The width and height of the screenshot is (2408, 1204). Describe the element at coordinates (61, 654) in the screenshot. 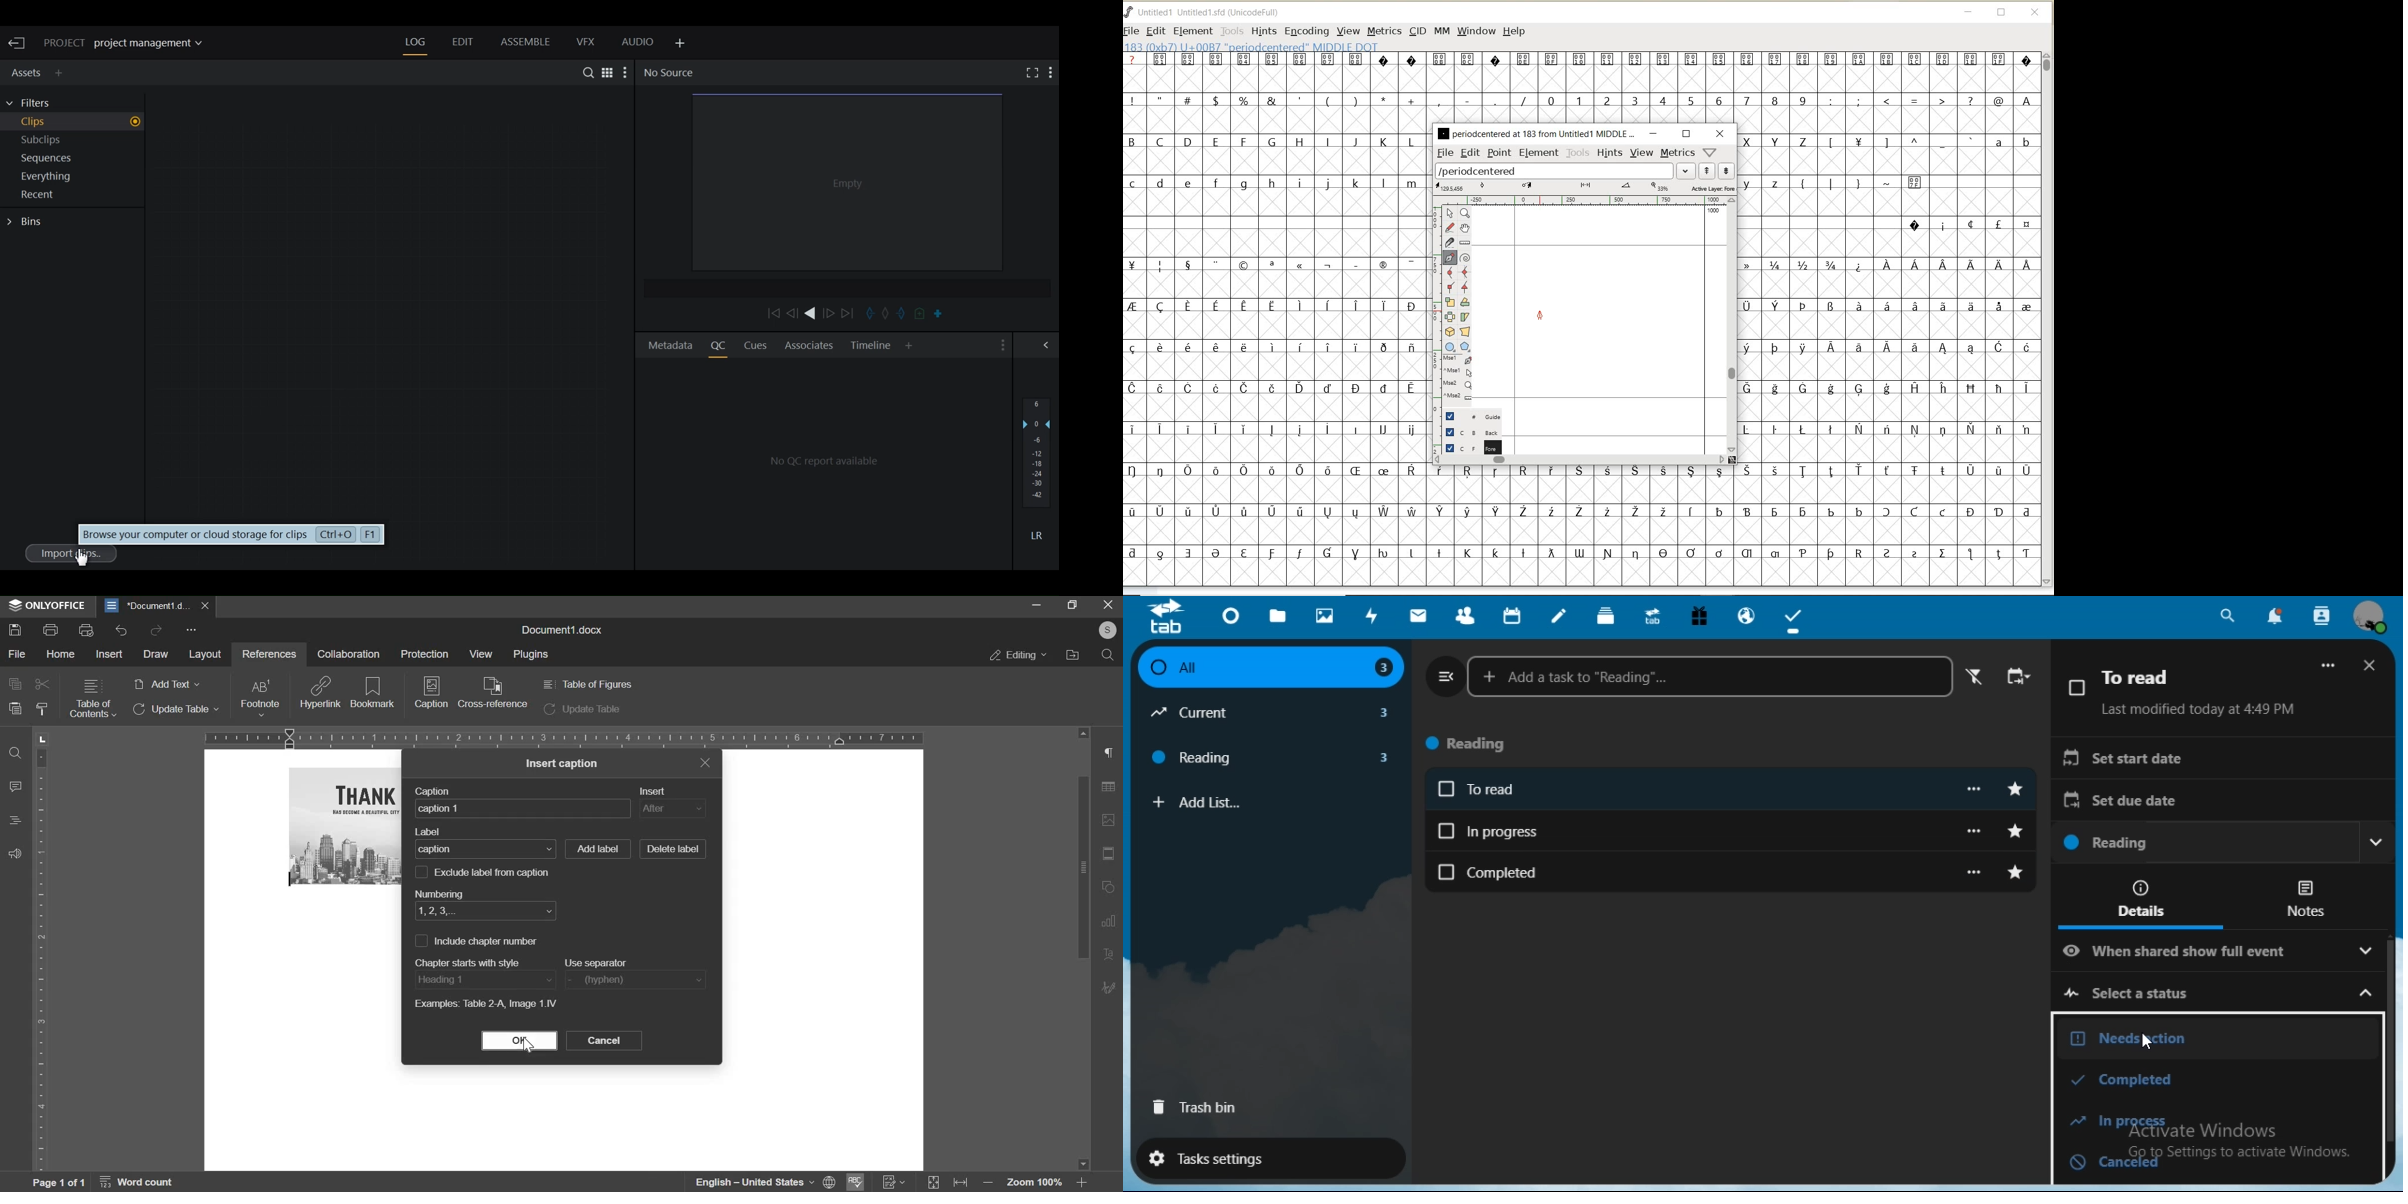

I see `home` at that location.